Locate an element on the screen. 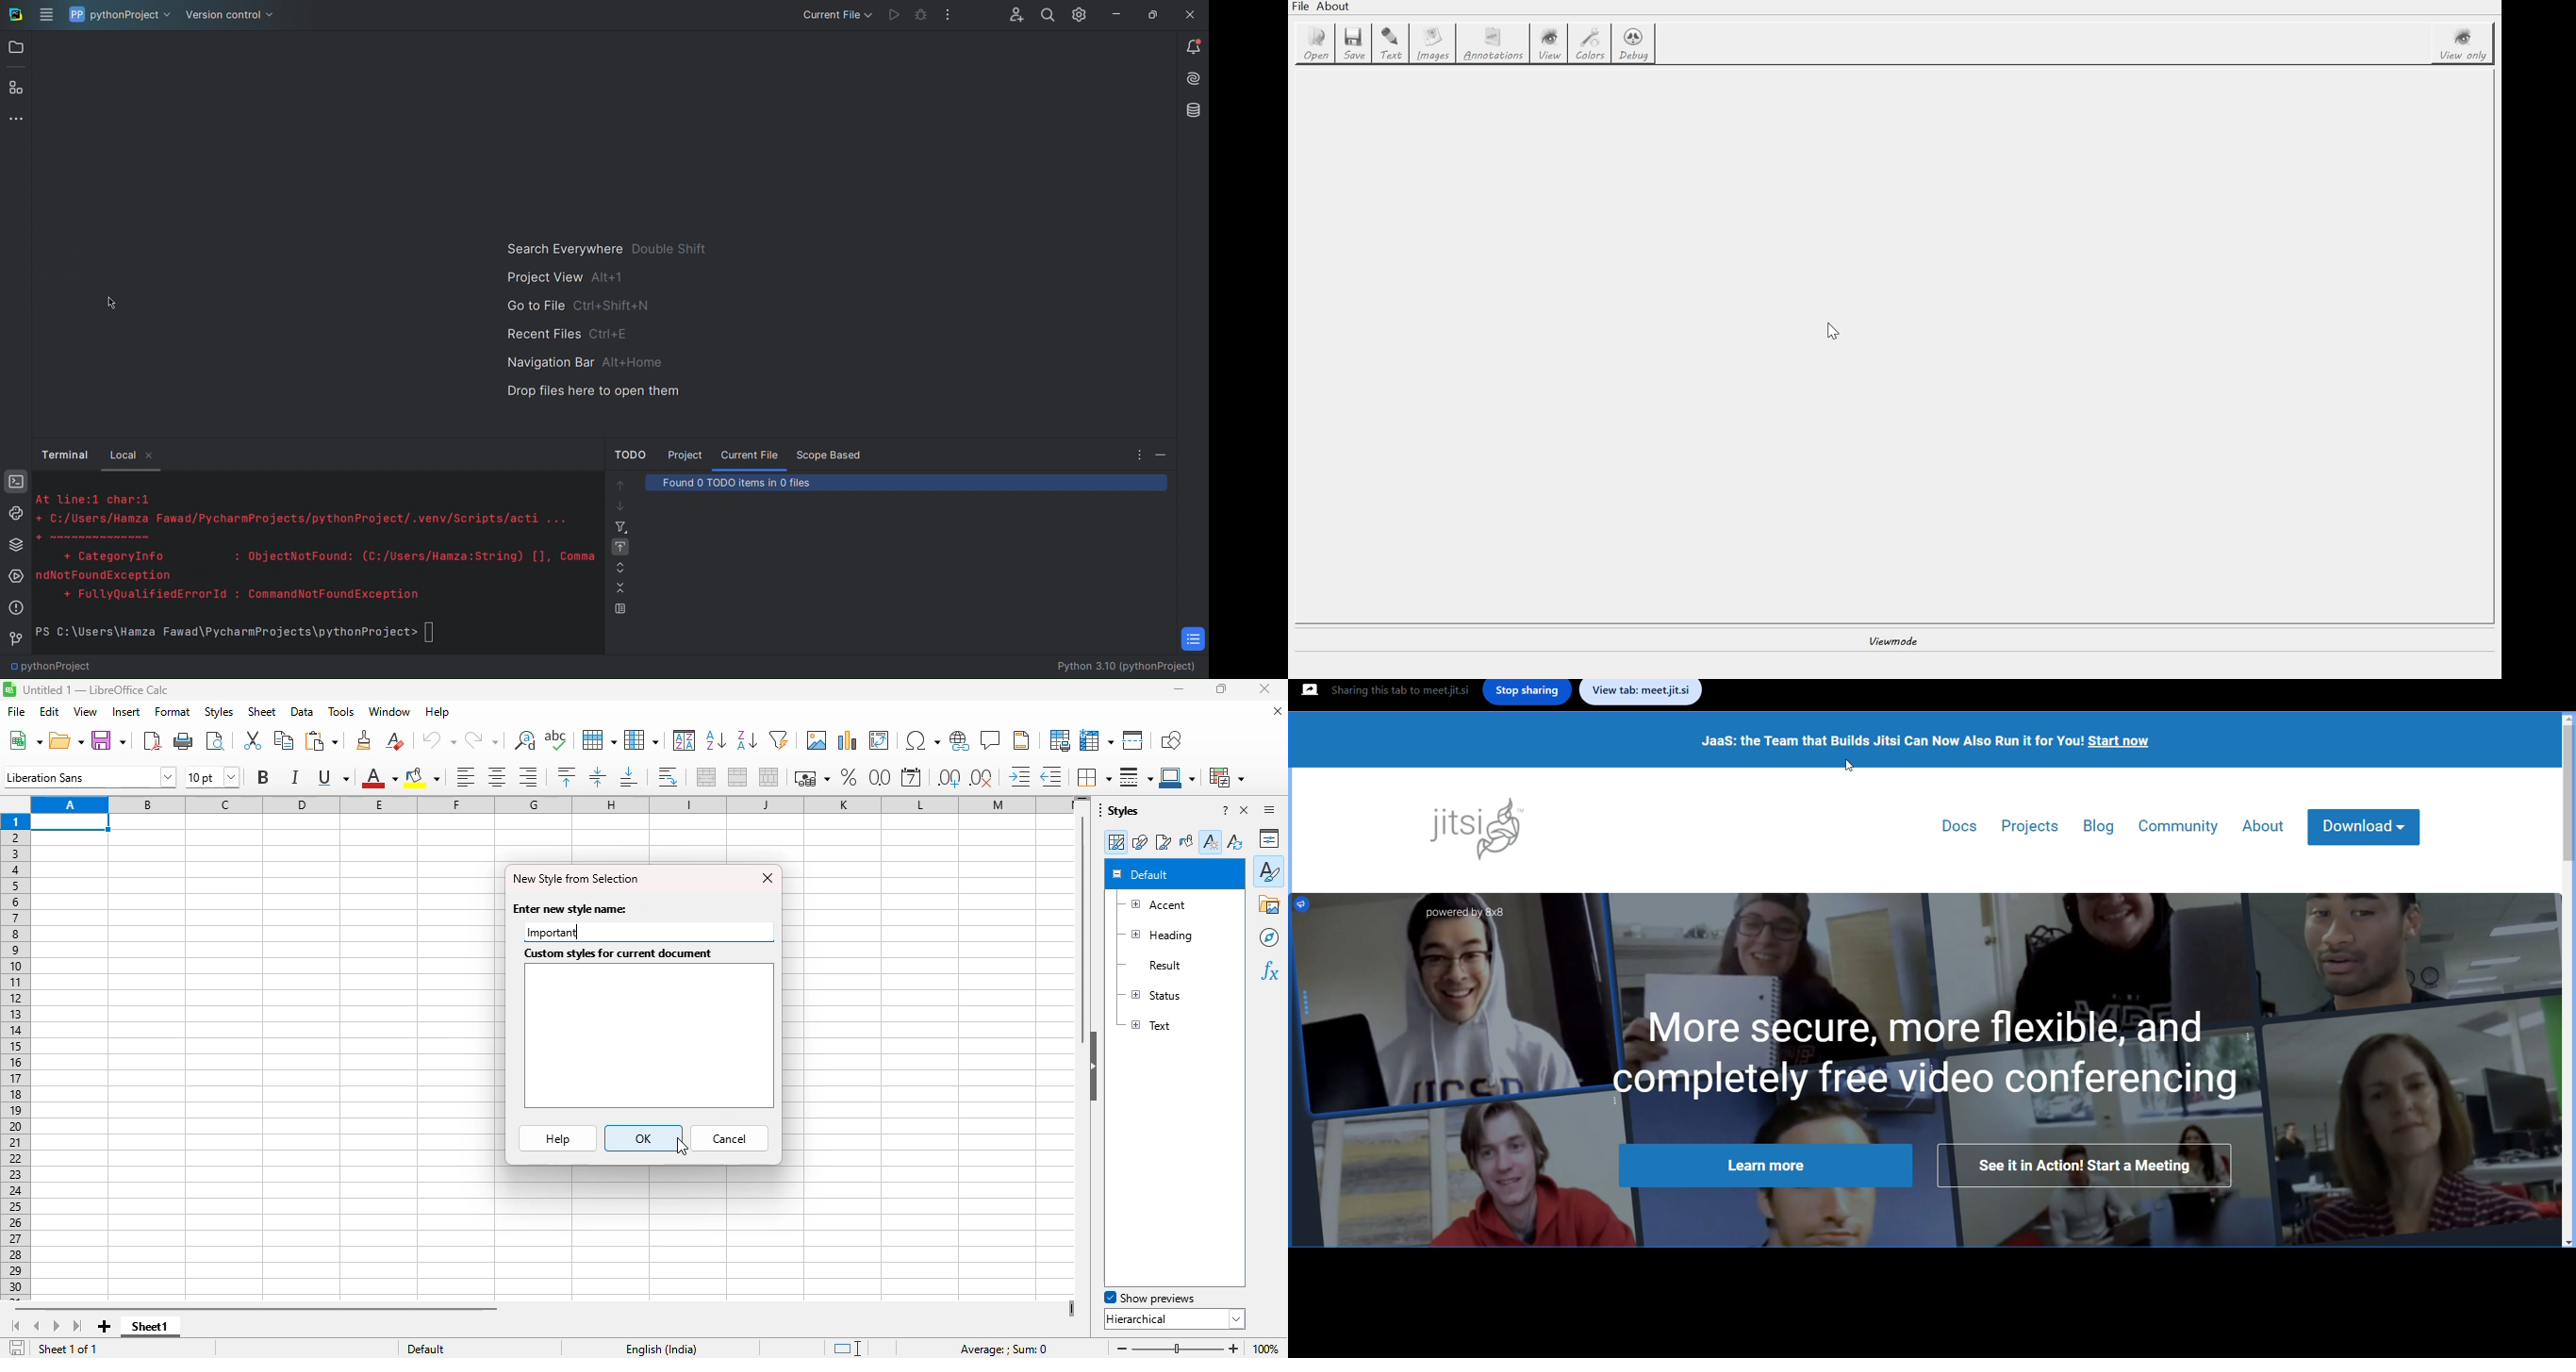 This screenshot has width=2576, height=1372. Databases is located at coordinates (1192, 111).